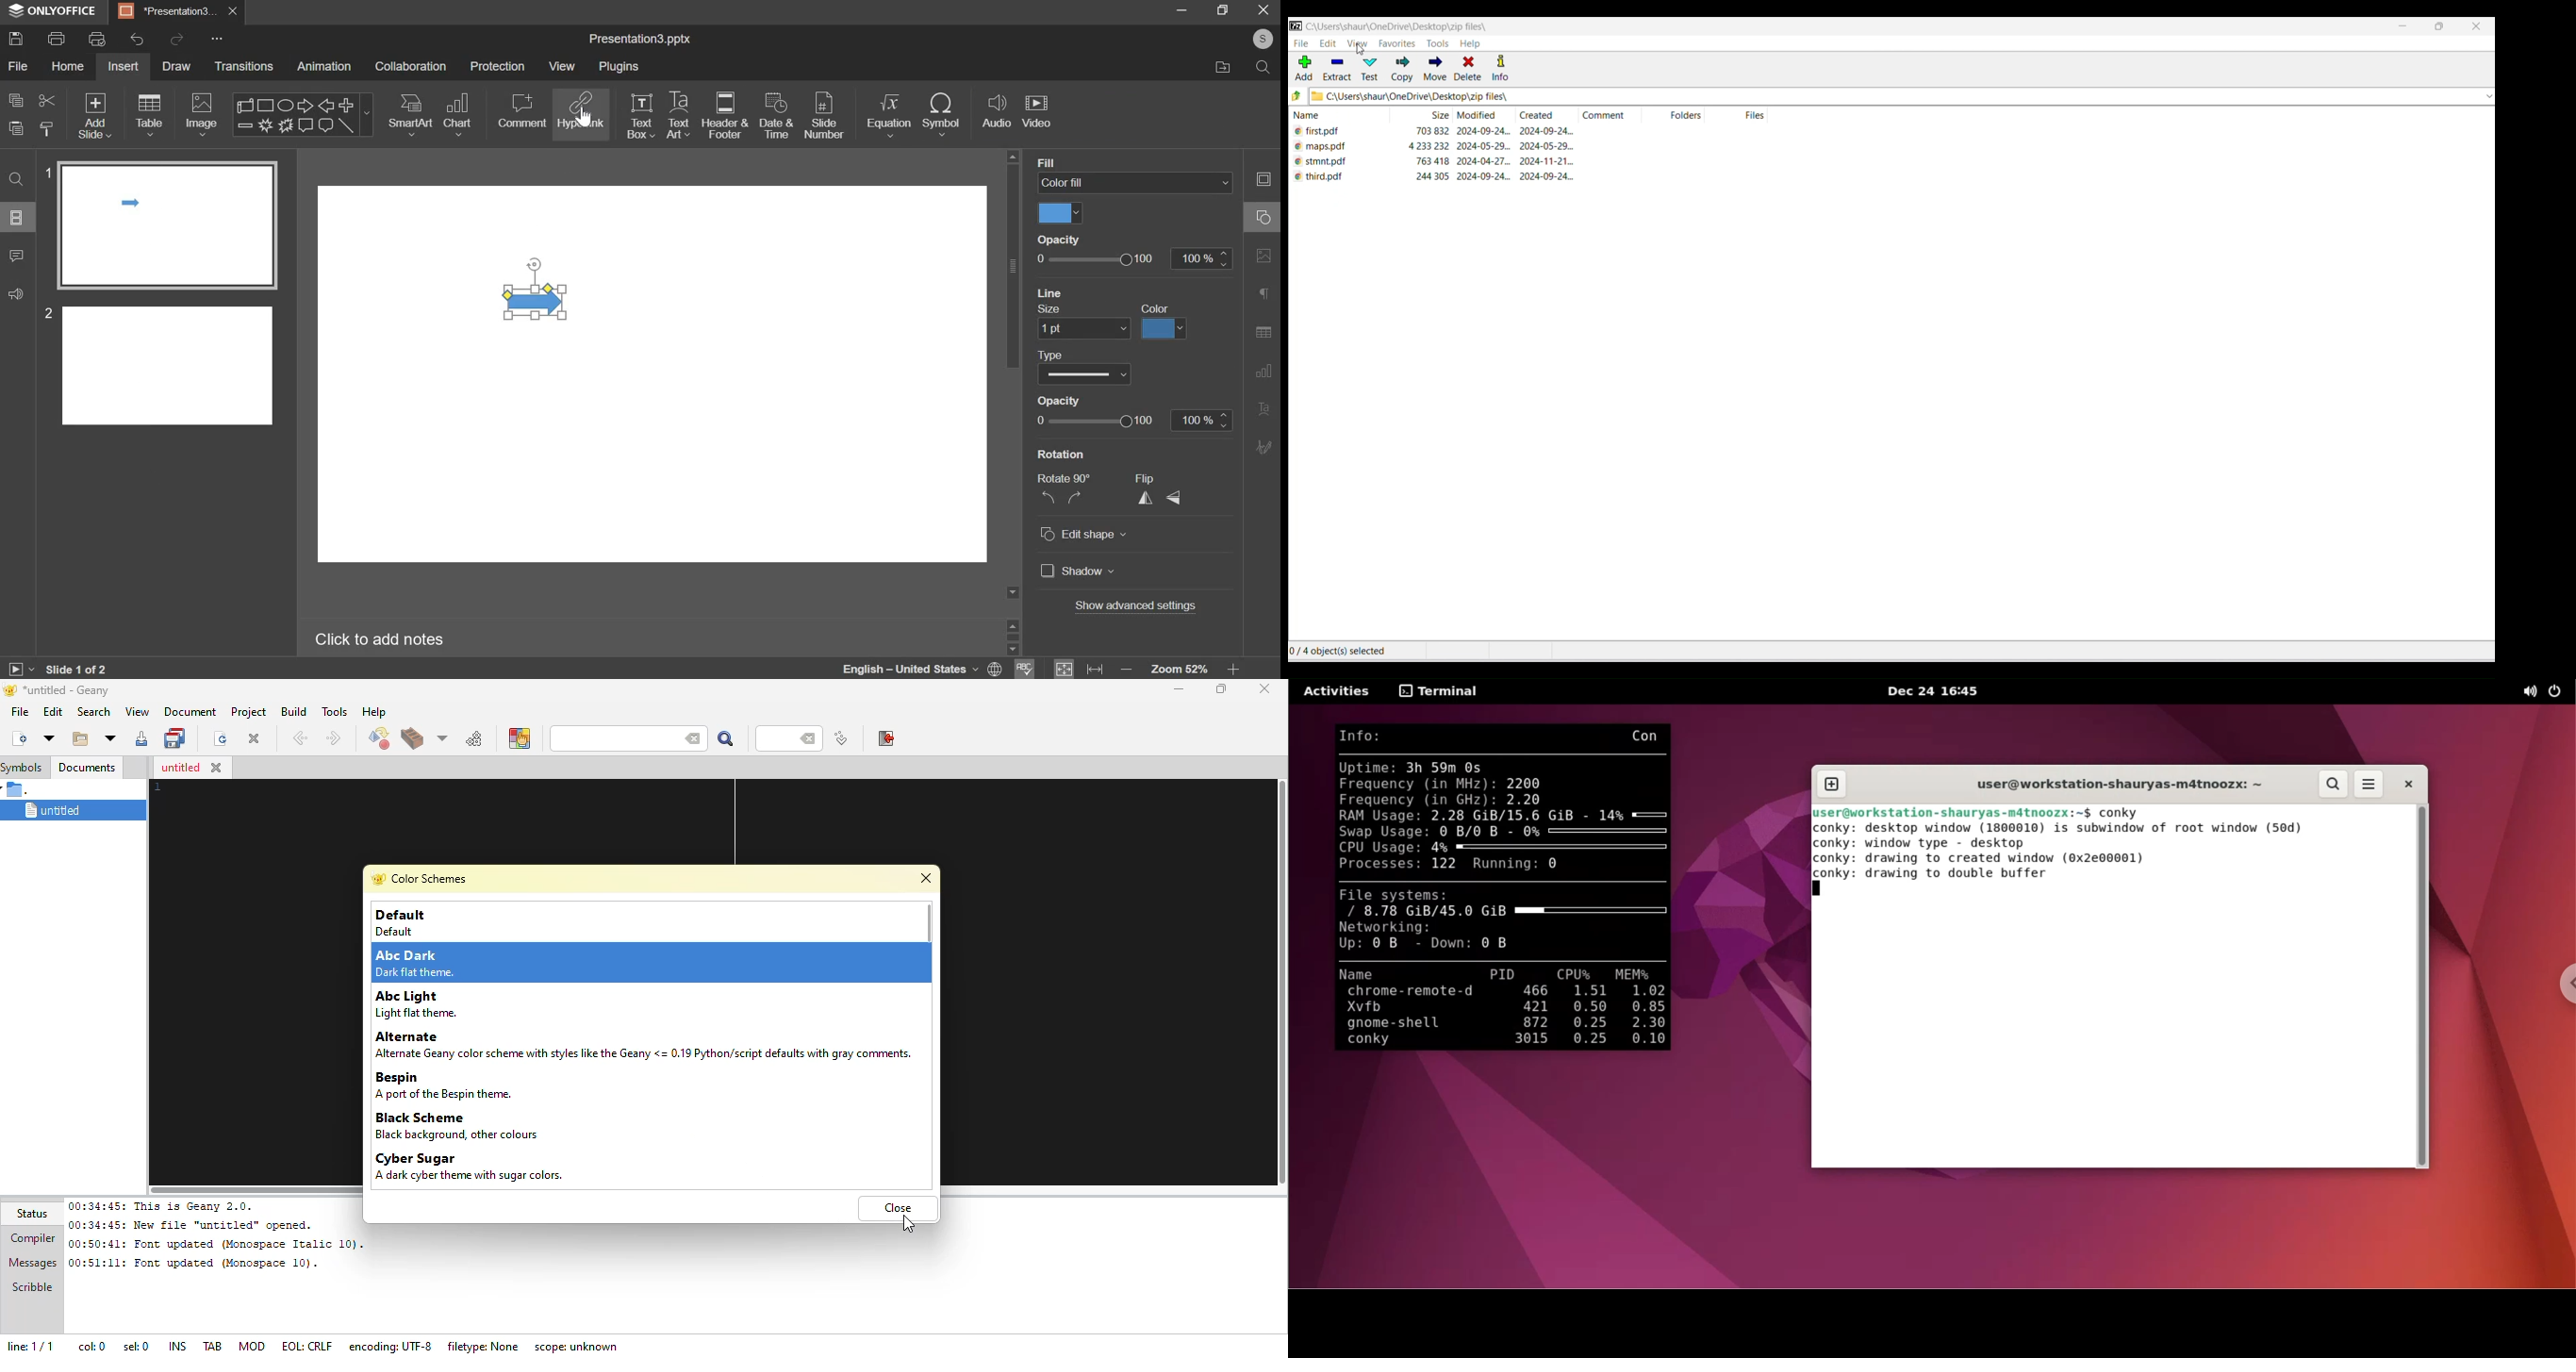 The image size is (2576, 1372). What do you see at coordinates (1183, 9) in the screenshot?
I see `minimize` at bounding box center [1183, 9].